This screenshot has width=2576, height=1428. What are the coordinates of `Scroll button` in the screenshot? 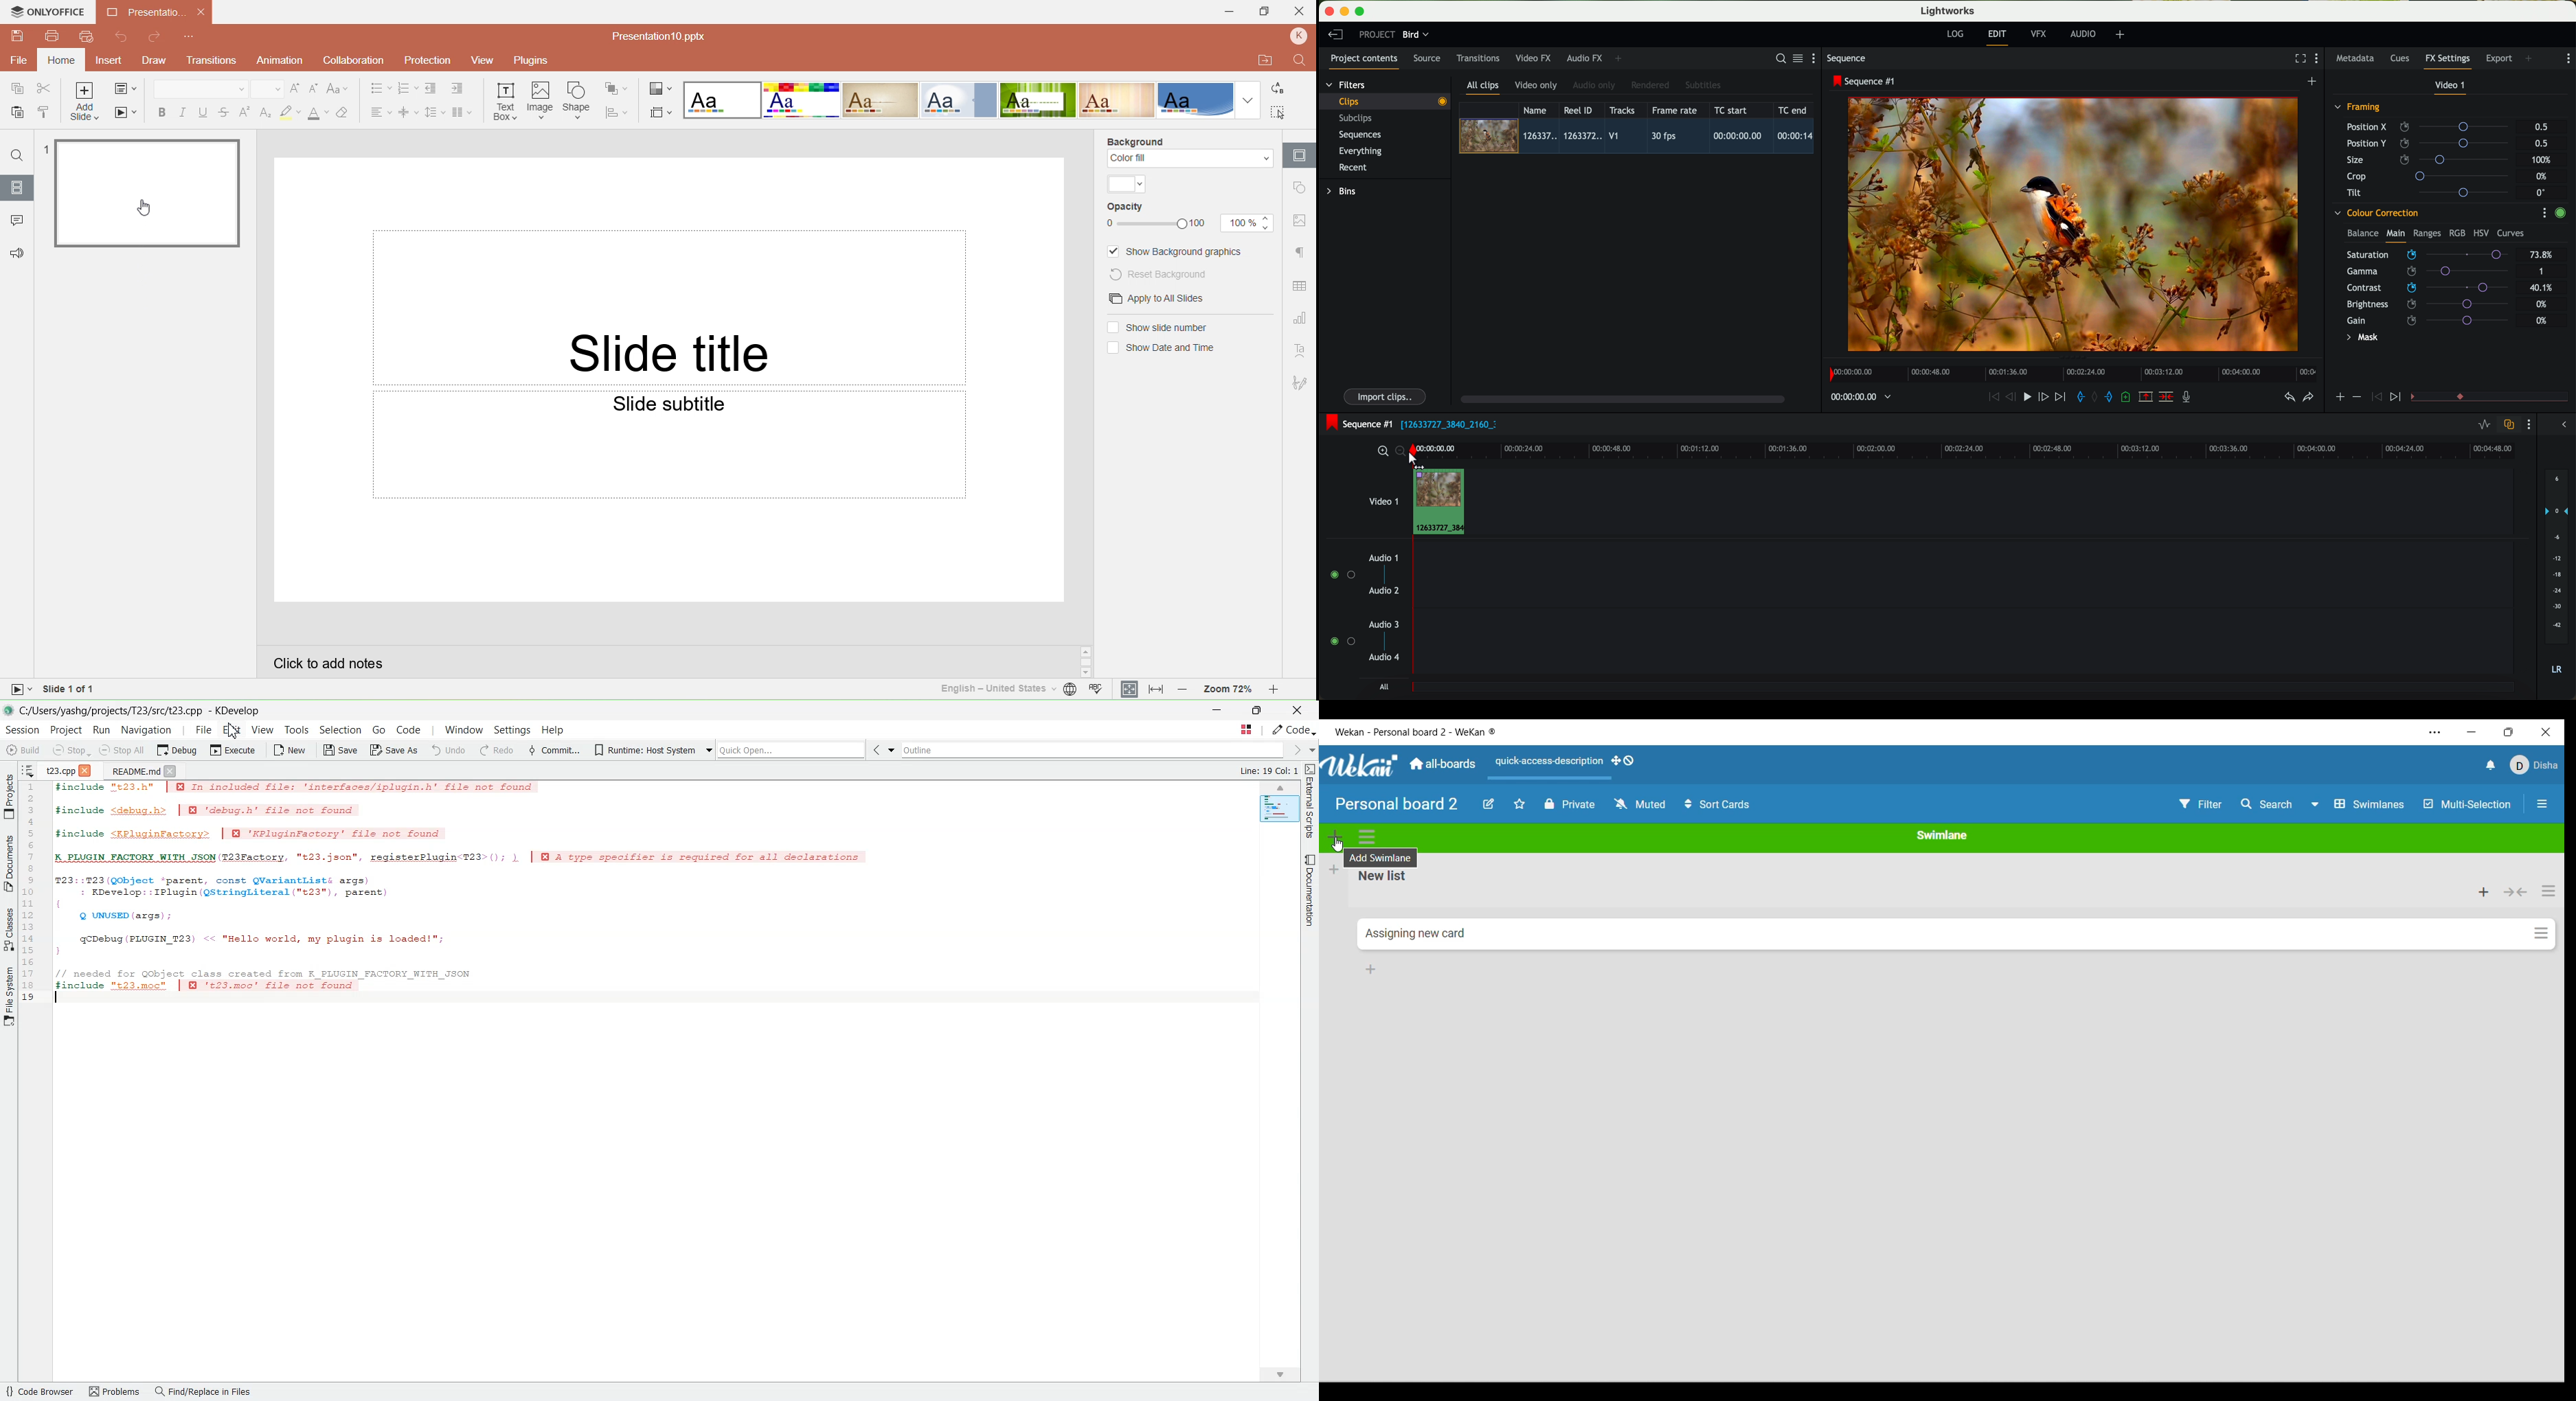 It's located at (1086, 661).